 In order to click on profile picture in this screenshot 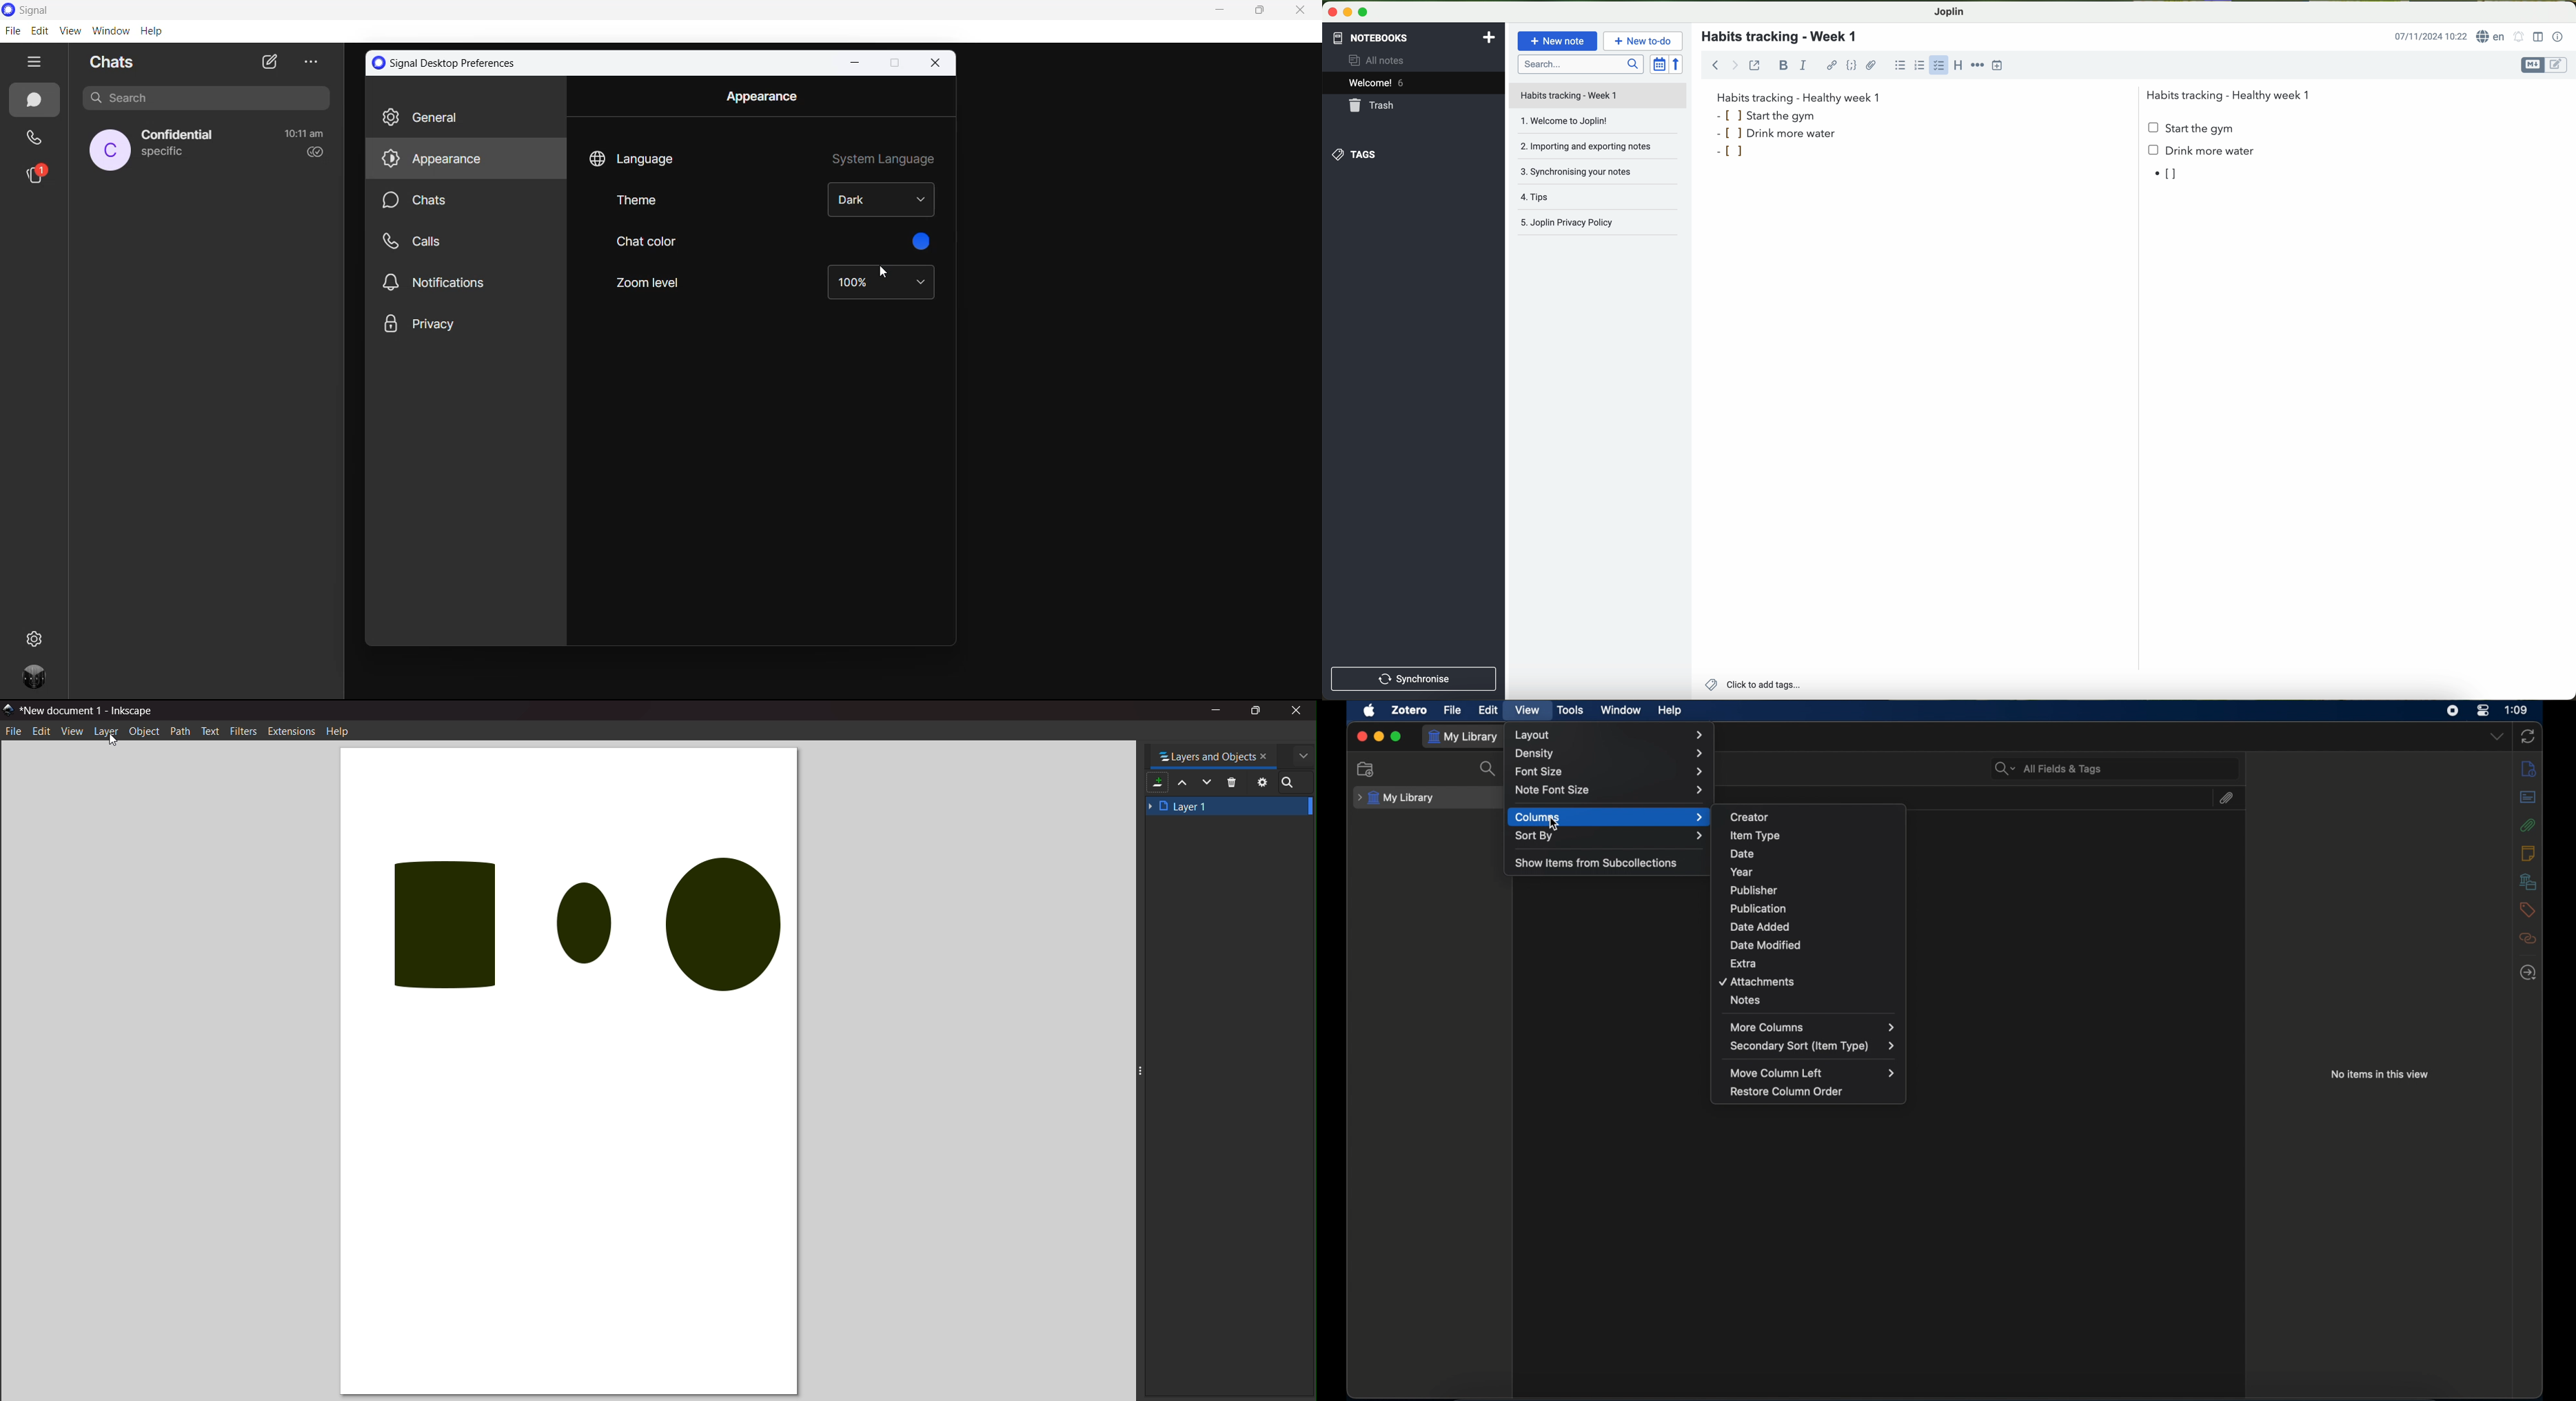, I will do `click(38, 682)`.